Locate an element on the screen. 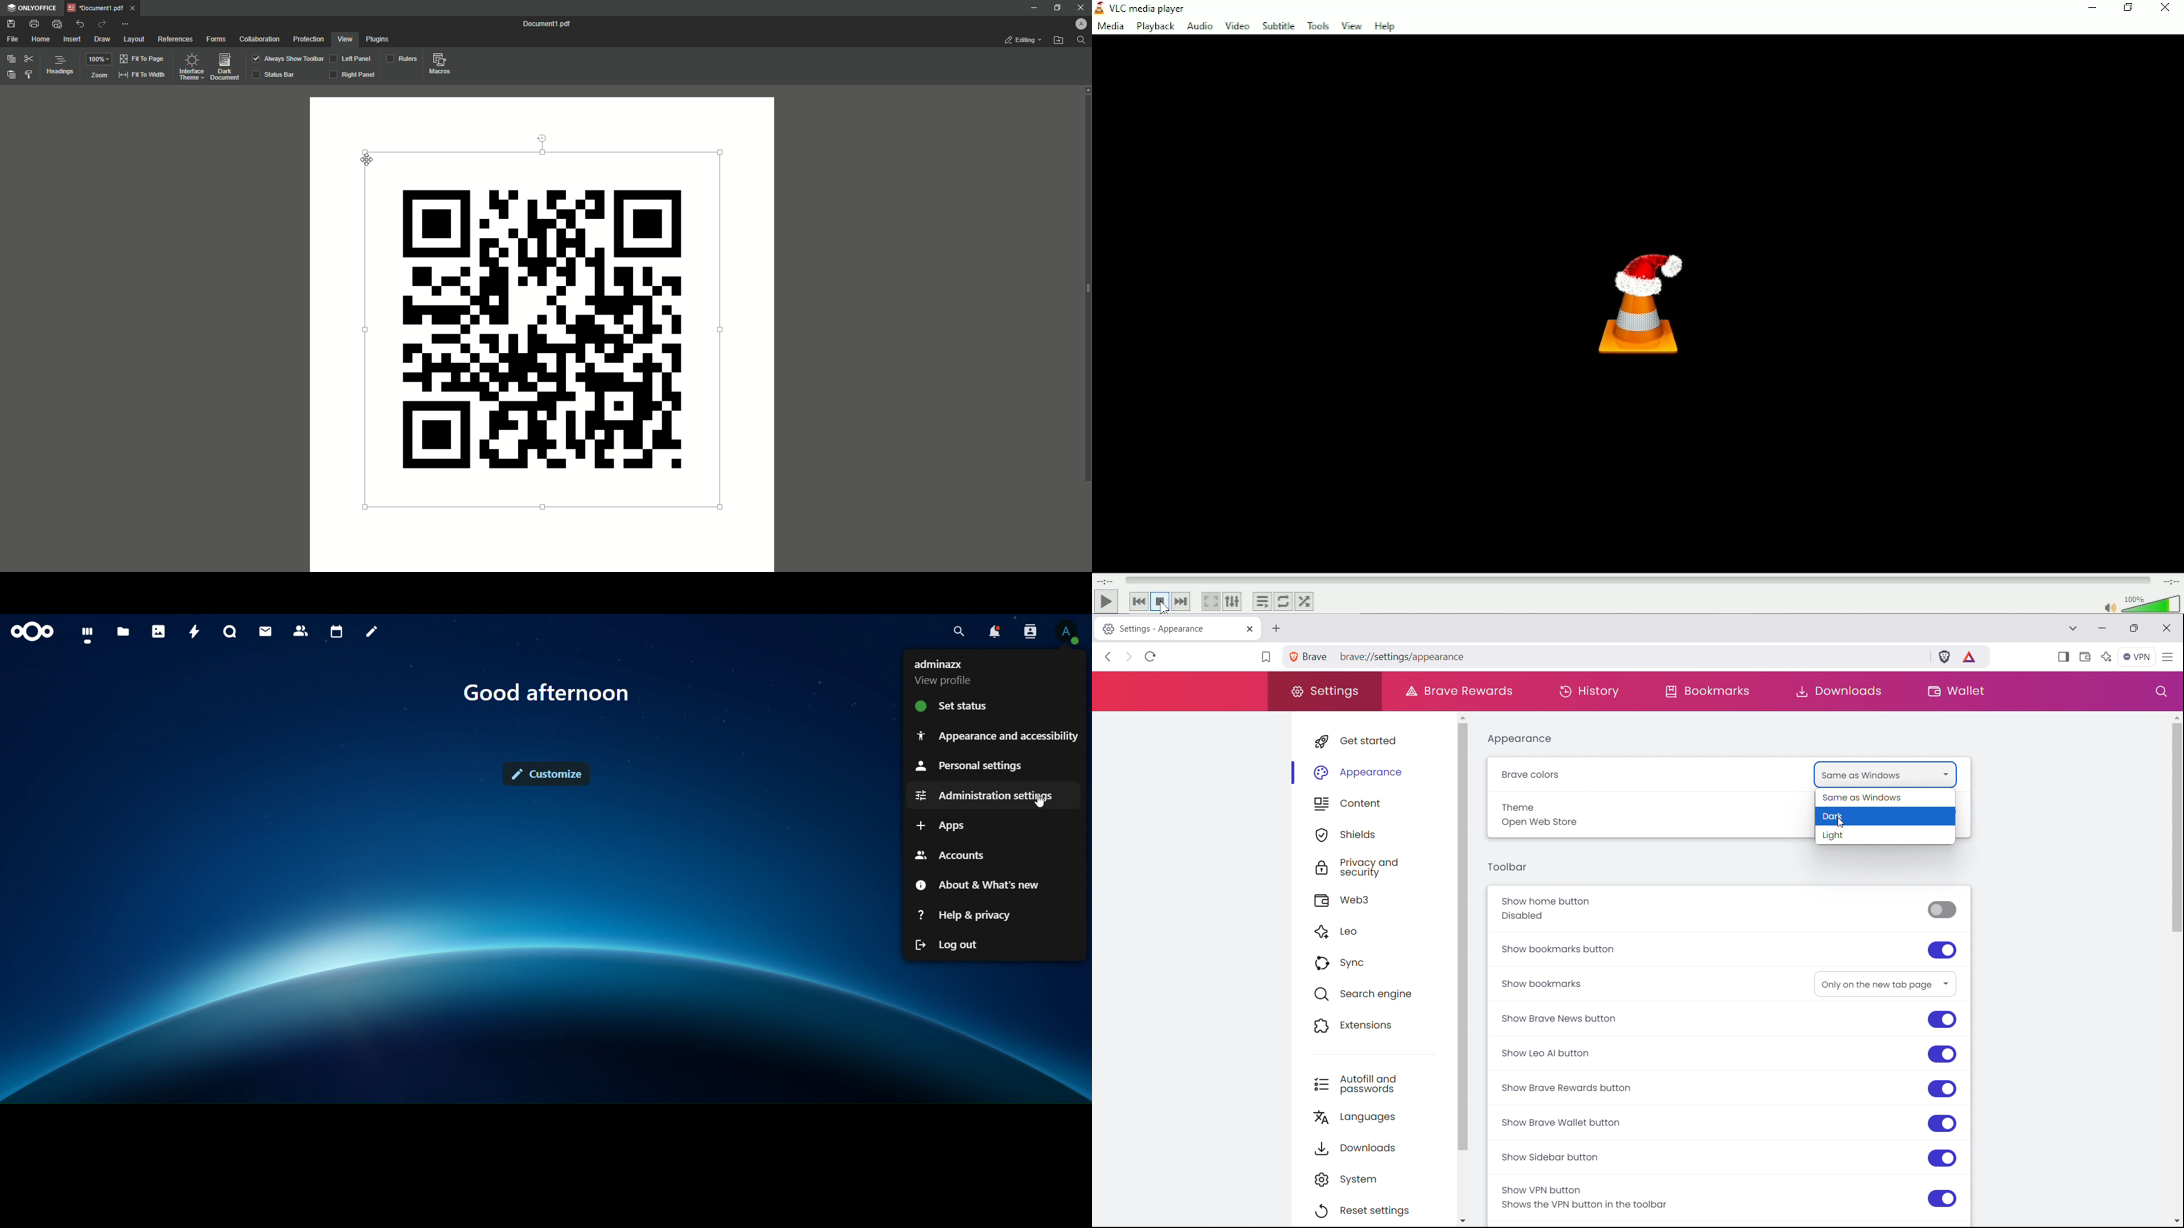 Image resolution: width=2184 pixels, height=1232 pixels. Next is located at coordinates (1182, 601).